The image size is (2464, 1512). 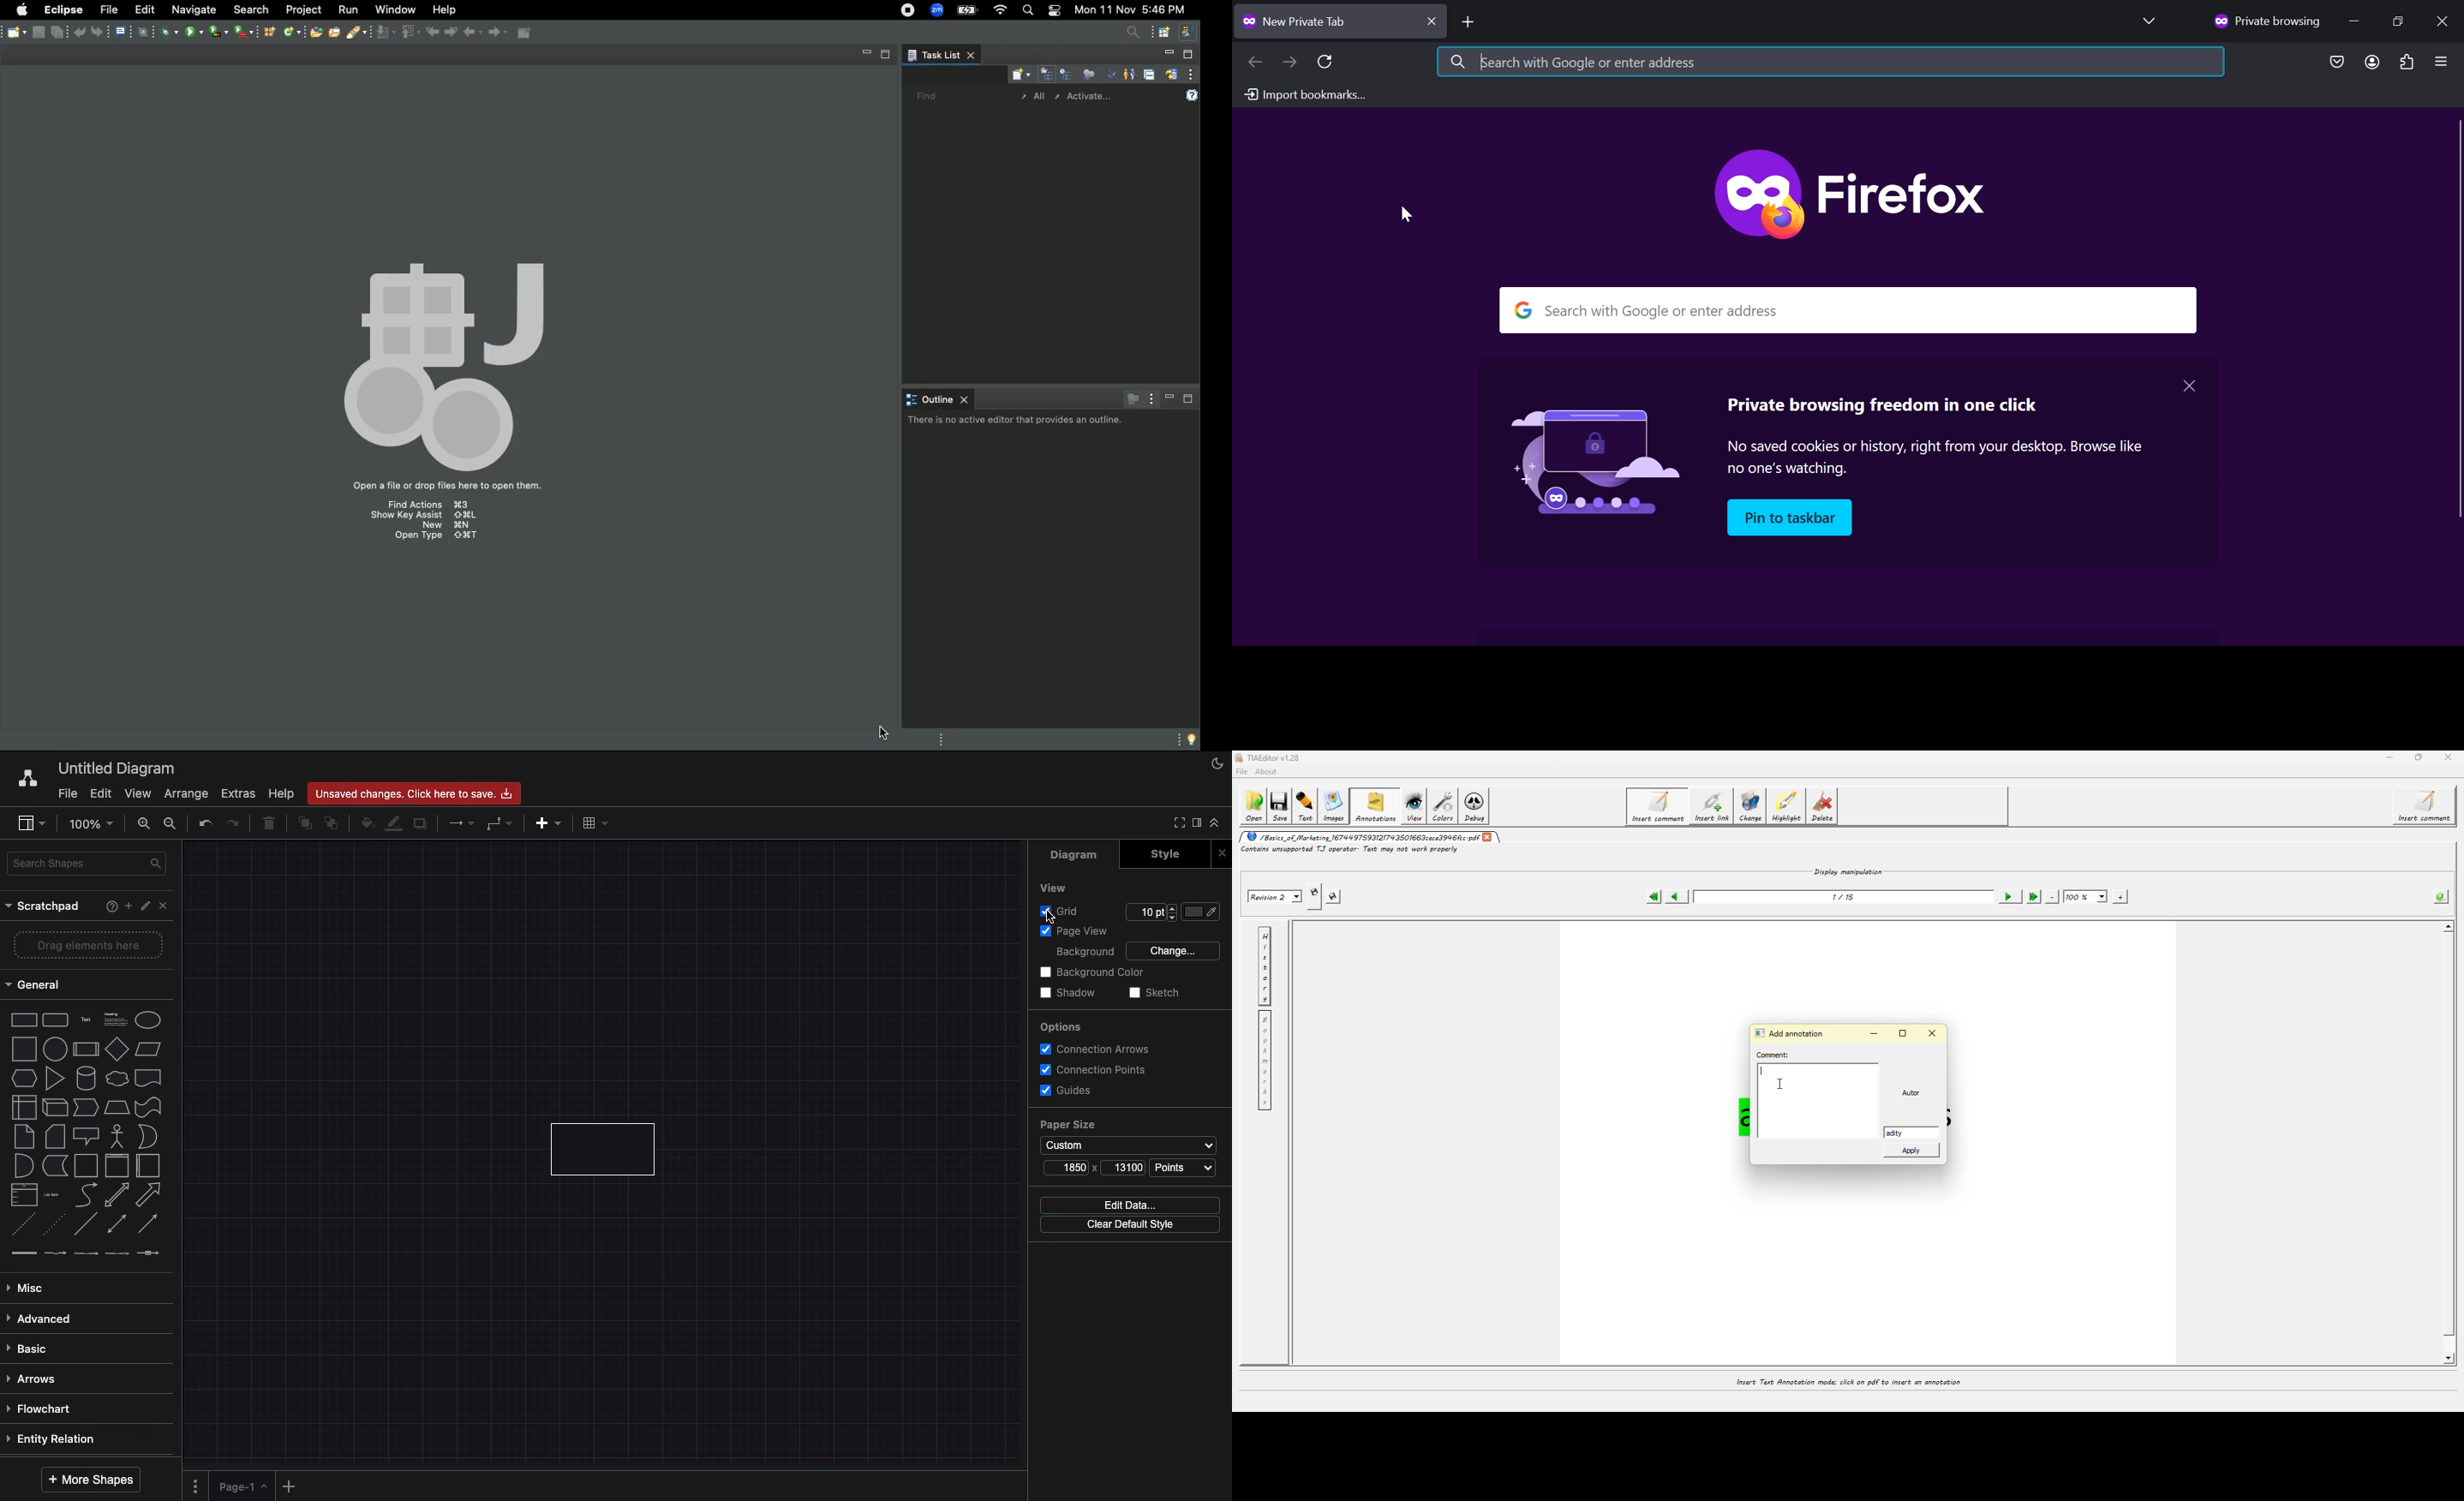 I want to click on Scheduled, so click(x=1066, y=73).